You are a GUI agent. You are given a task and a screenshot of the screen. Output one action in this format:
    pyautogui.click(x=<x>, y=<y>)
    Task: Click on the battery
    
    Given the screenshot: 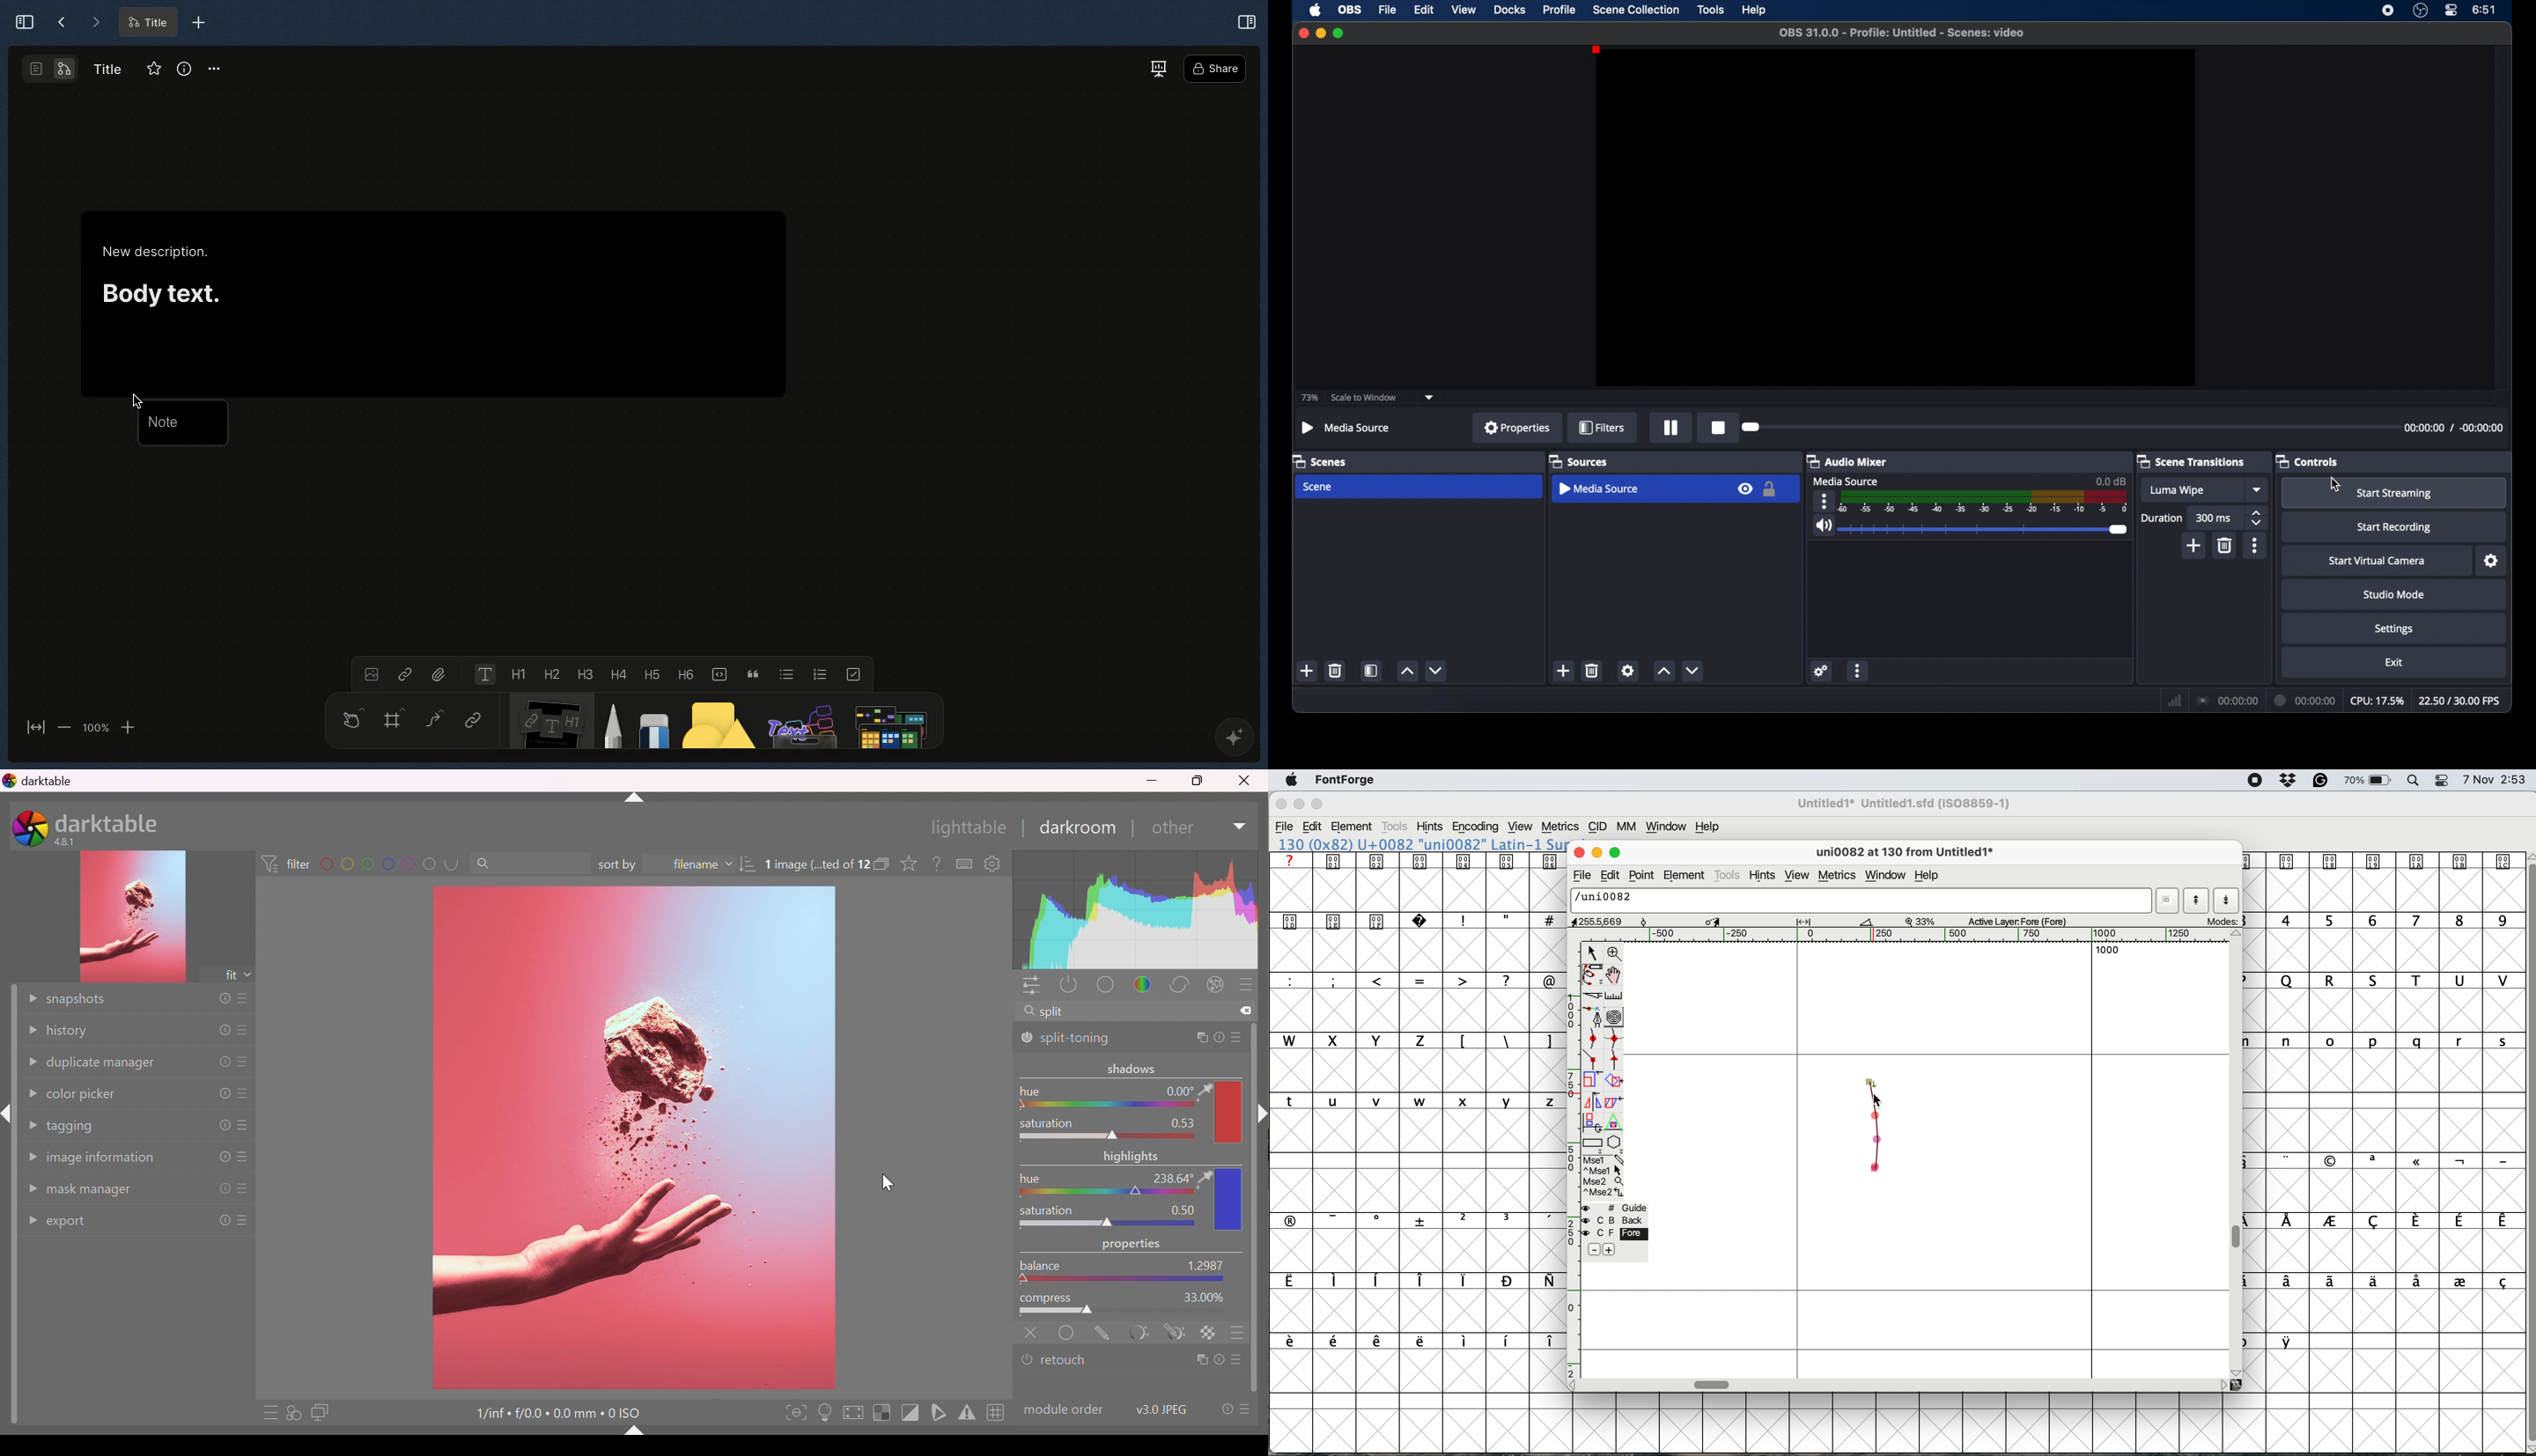 What is the action you would take?
    pyautogui.click(x=2369, y=781)
    